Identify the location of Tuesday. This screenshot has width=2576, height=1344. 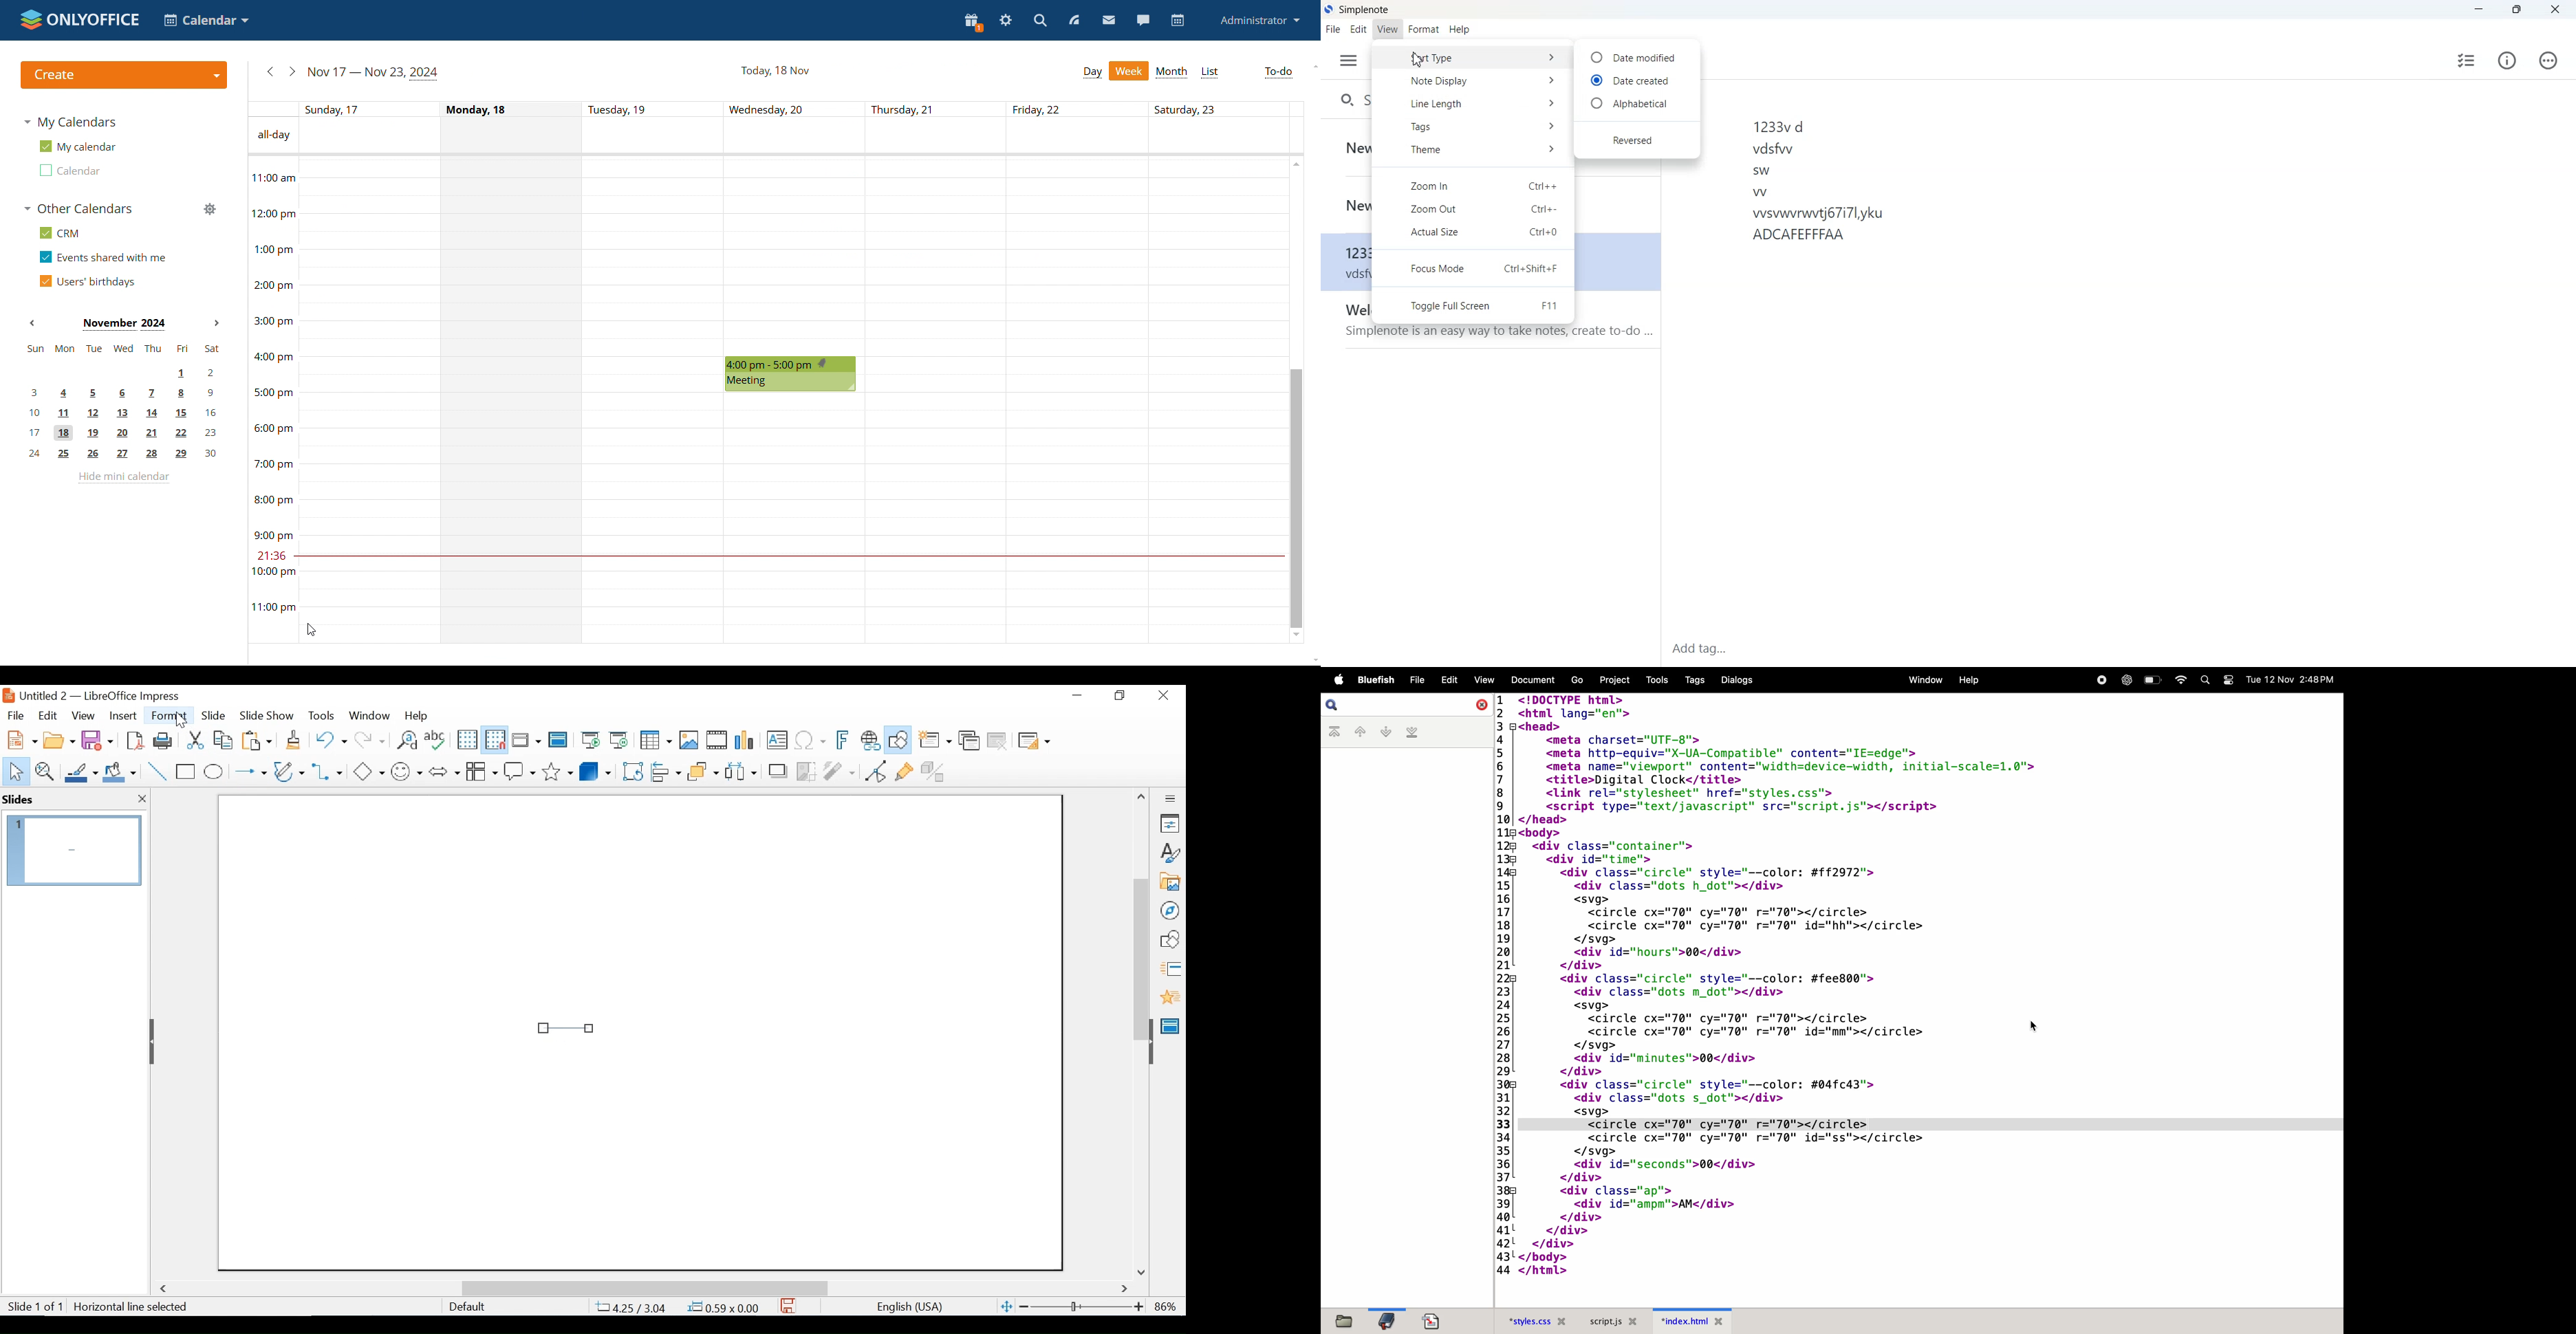
(656, 401).